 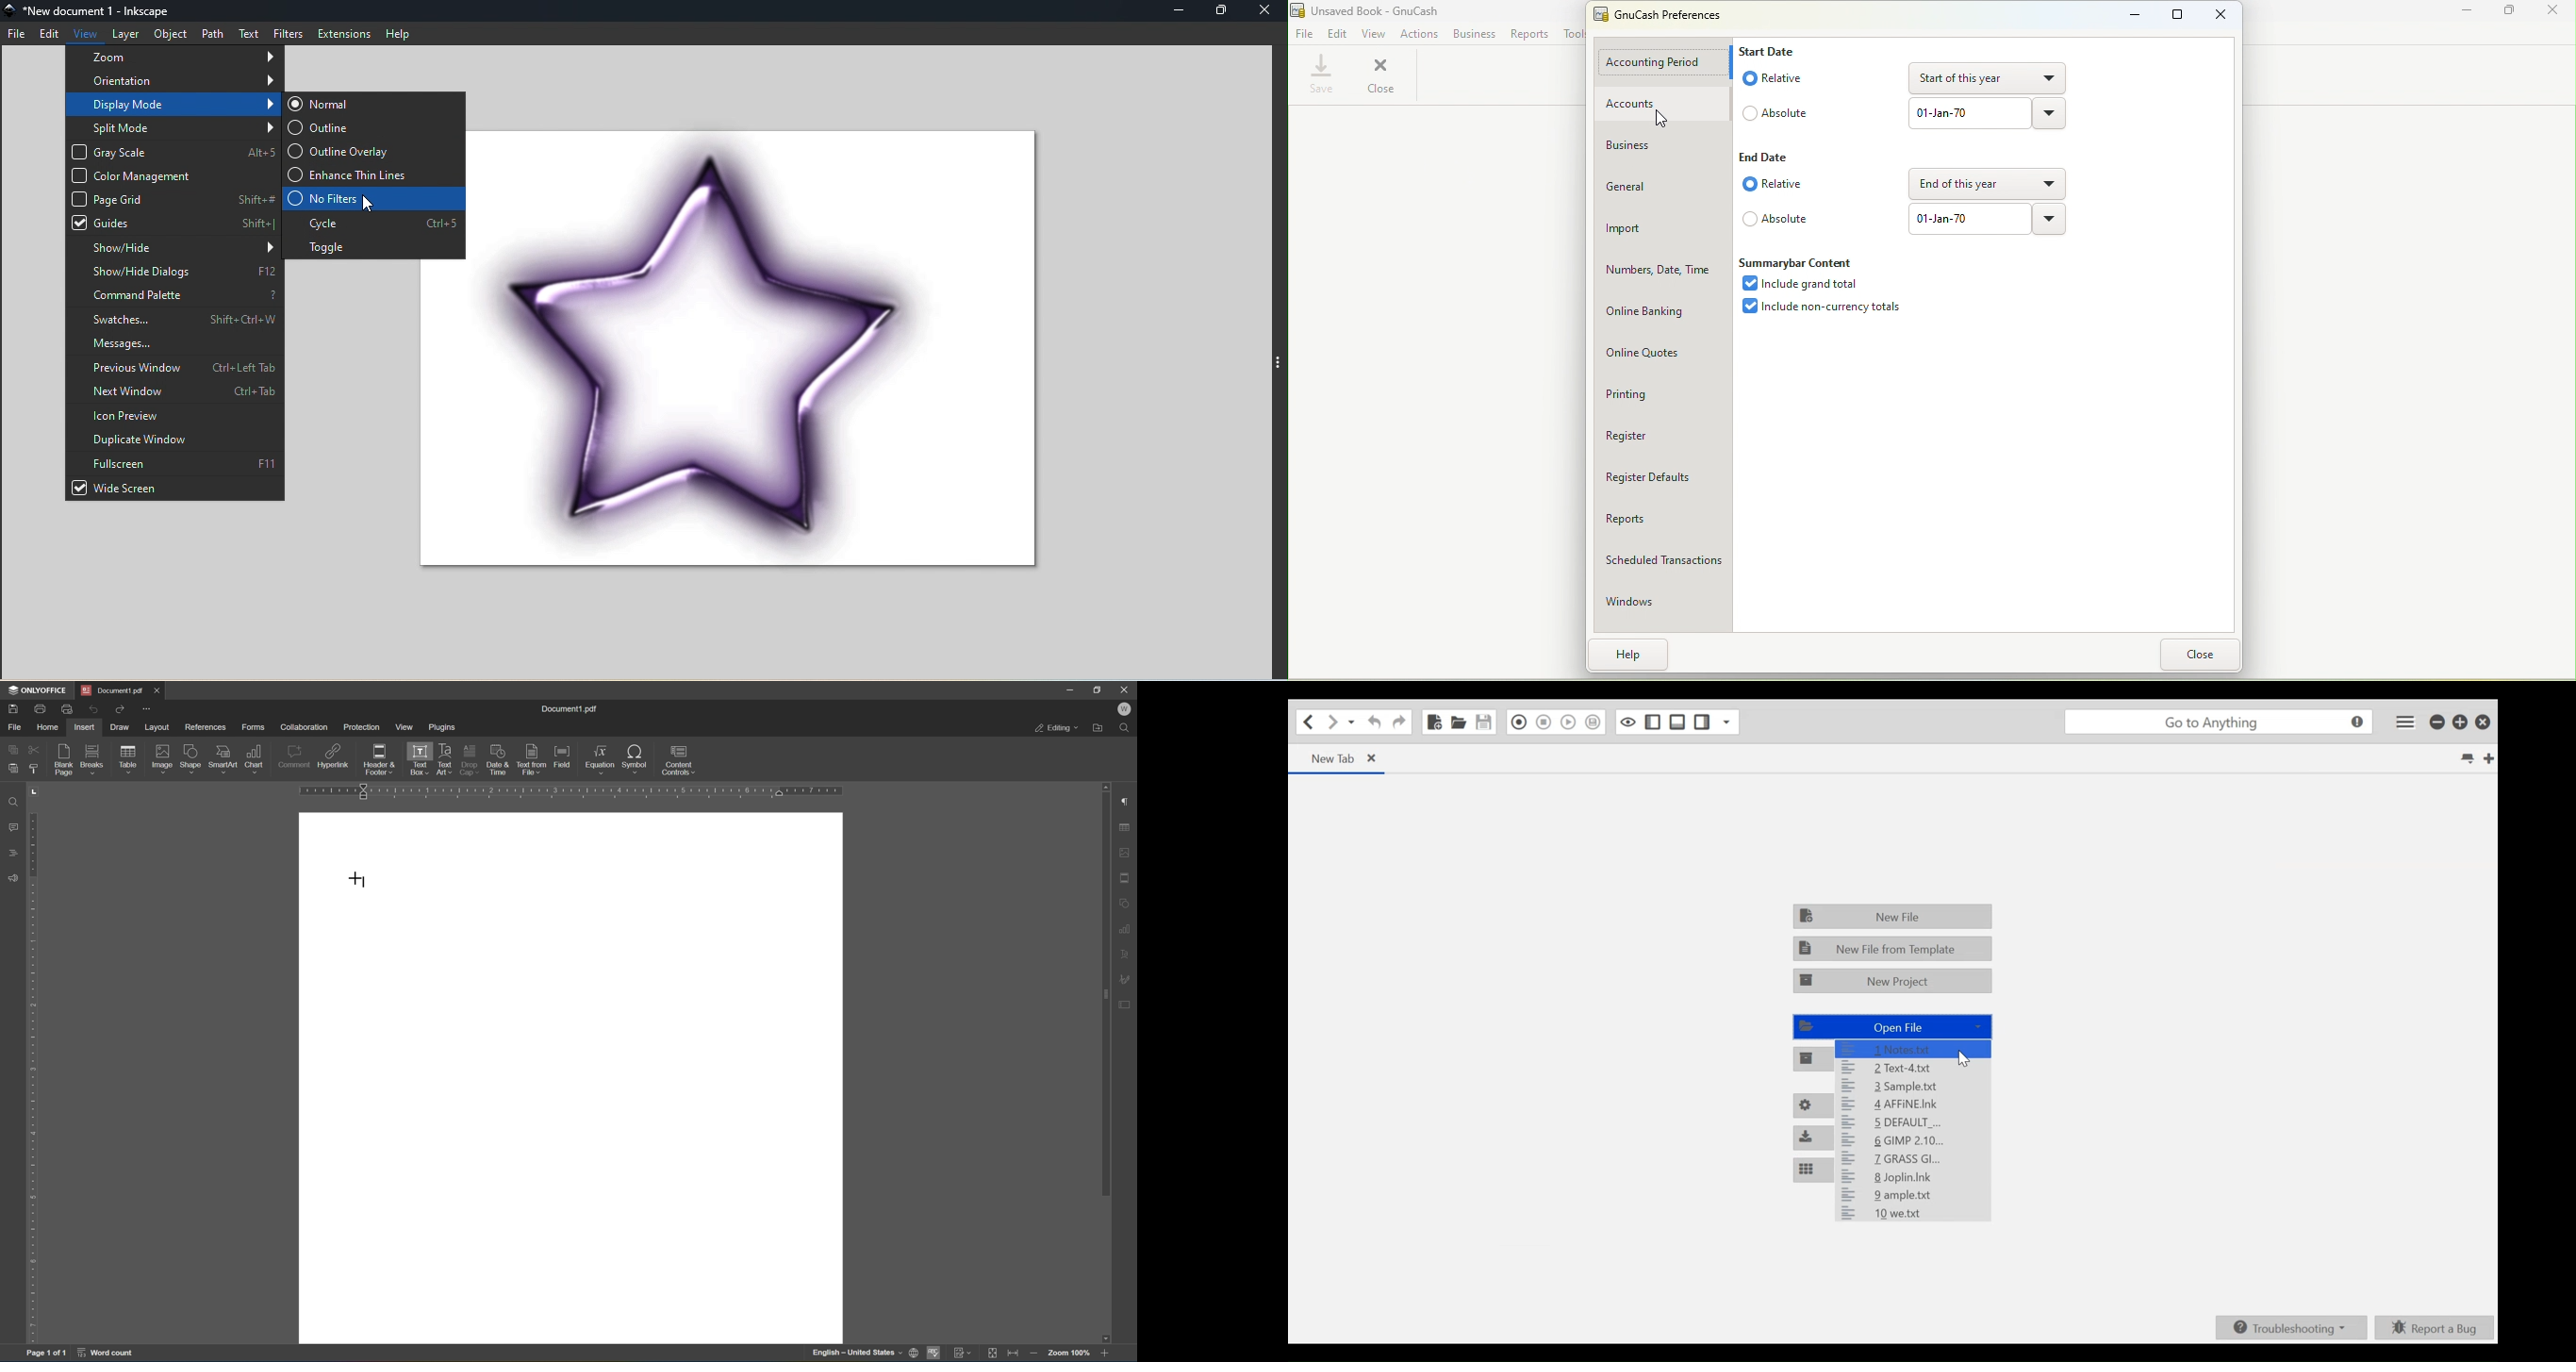 What do you see at coordinates (175, 295) in the screenshot?
I see `Command palette` at bounding box center [175, 295].